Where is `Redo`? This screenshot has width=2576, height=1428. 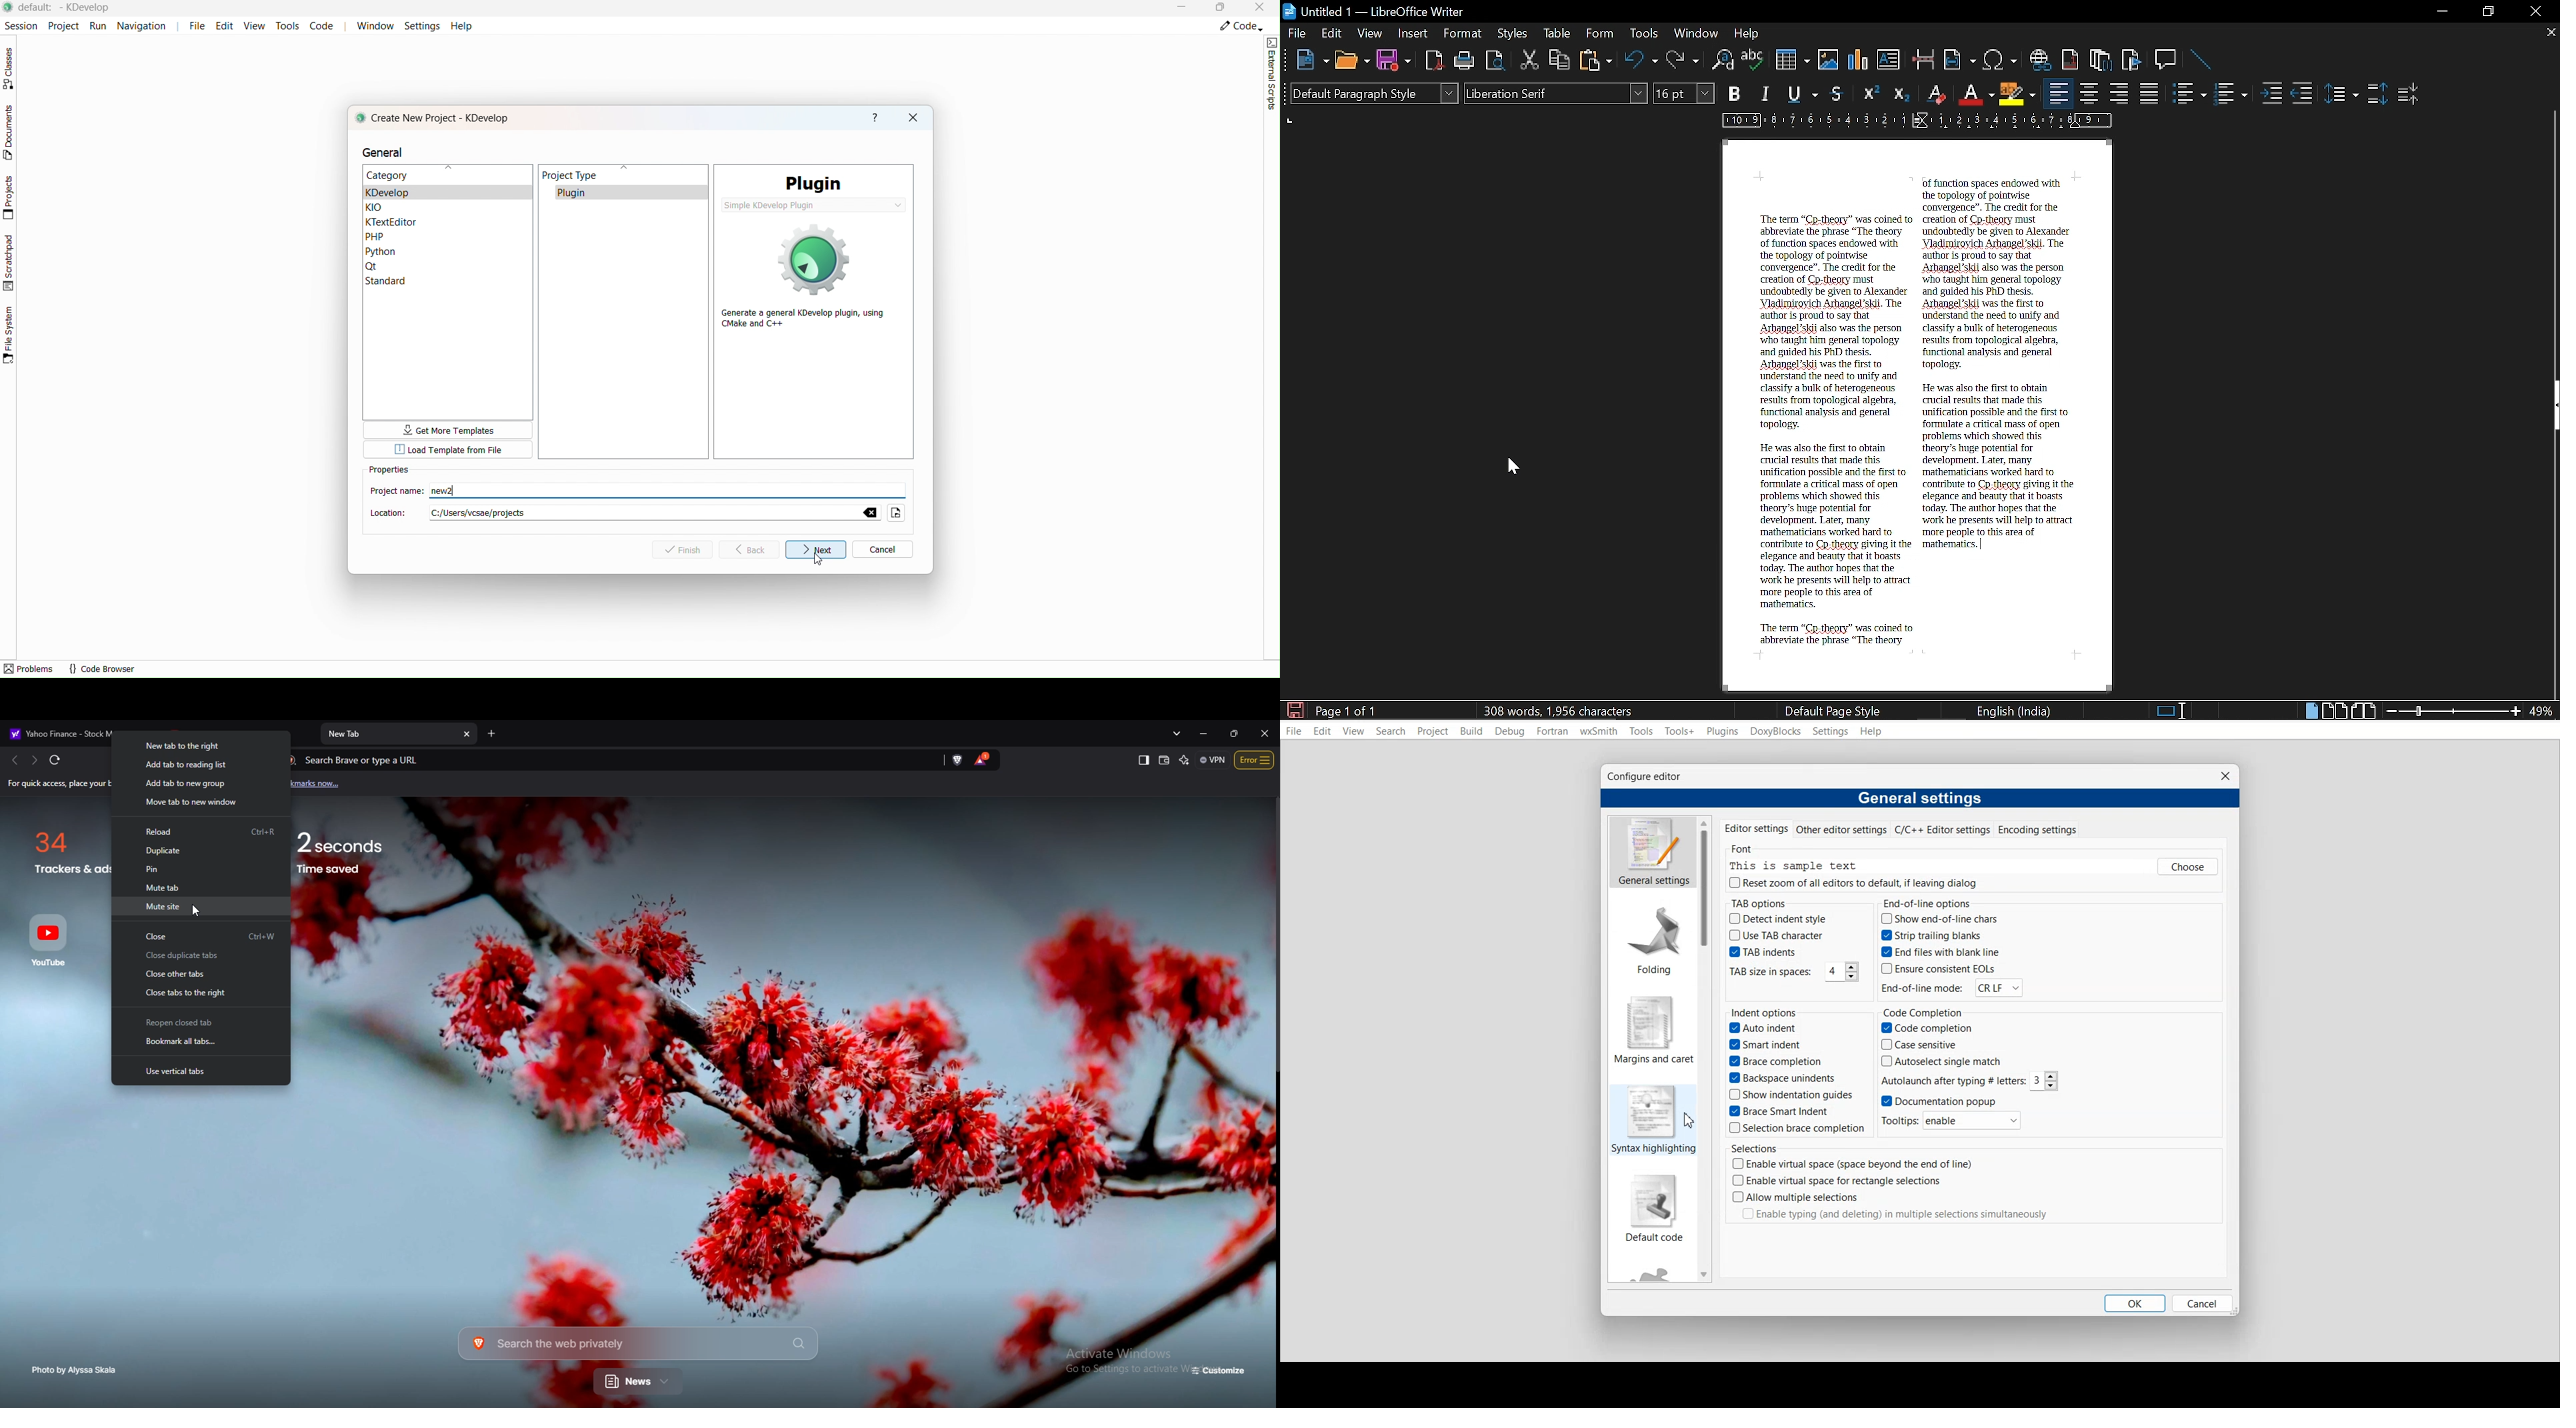 Redo is located at coordinates (1682, 60).